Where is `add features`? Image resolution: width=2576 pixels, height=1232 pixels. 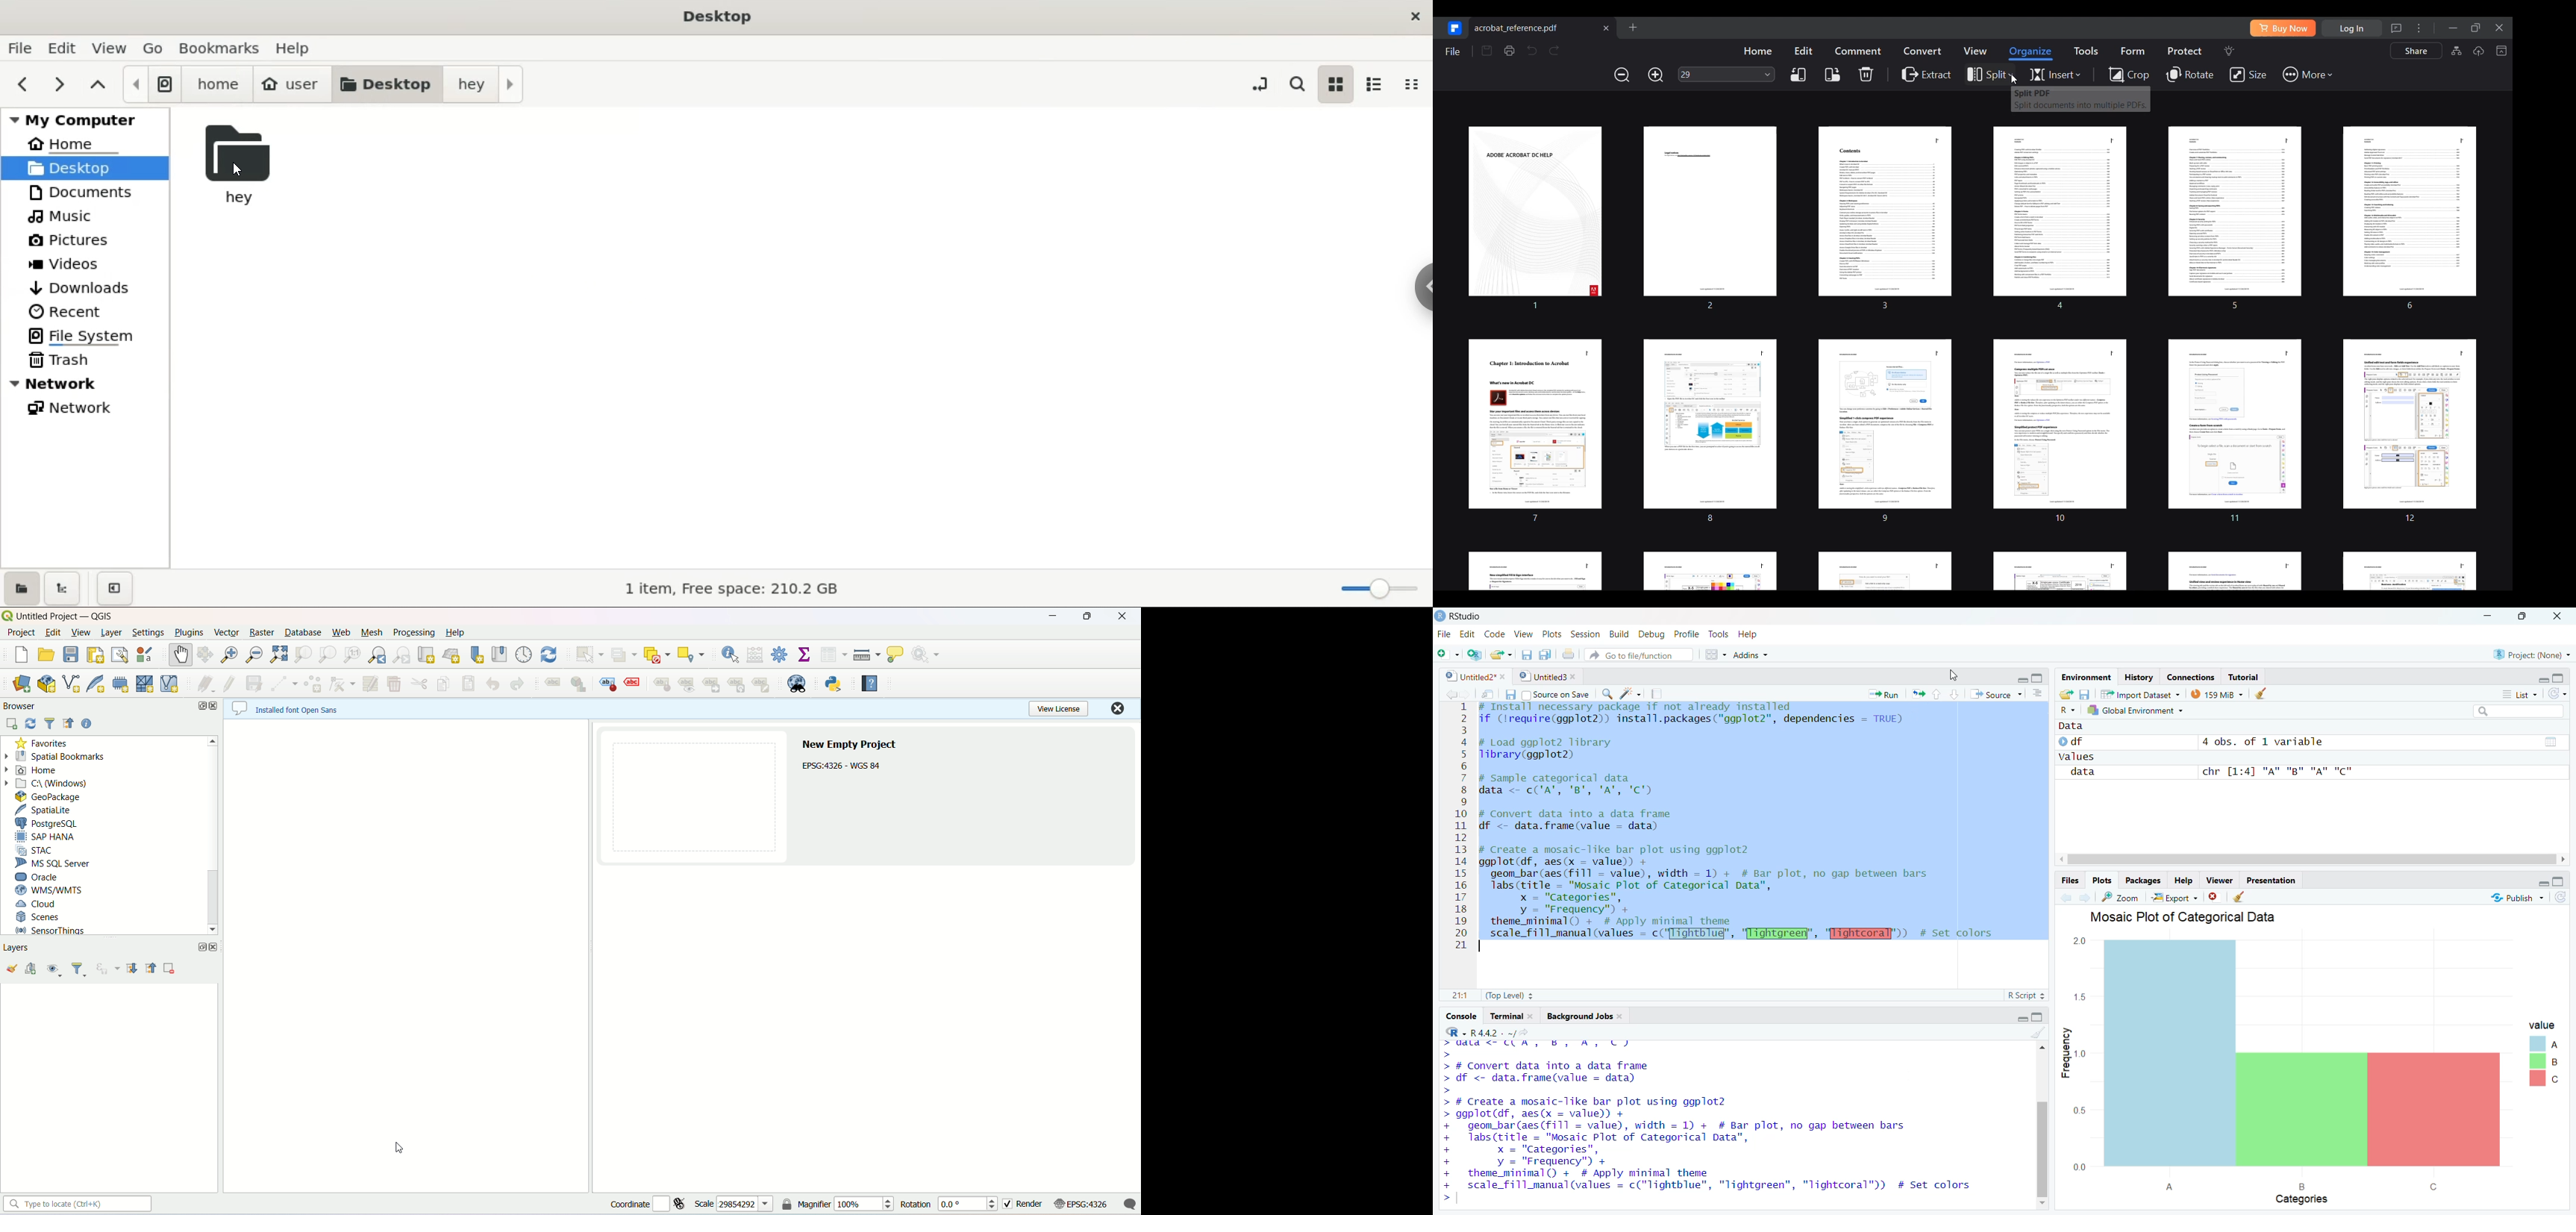 add features is located at coordinates (309, 685).